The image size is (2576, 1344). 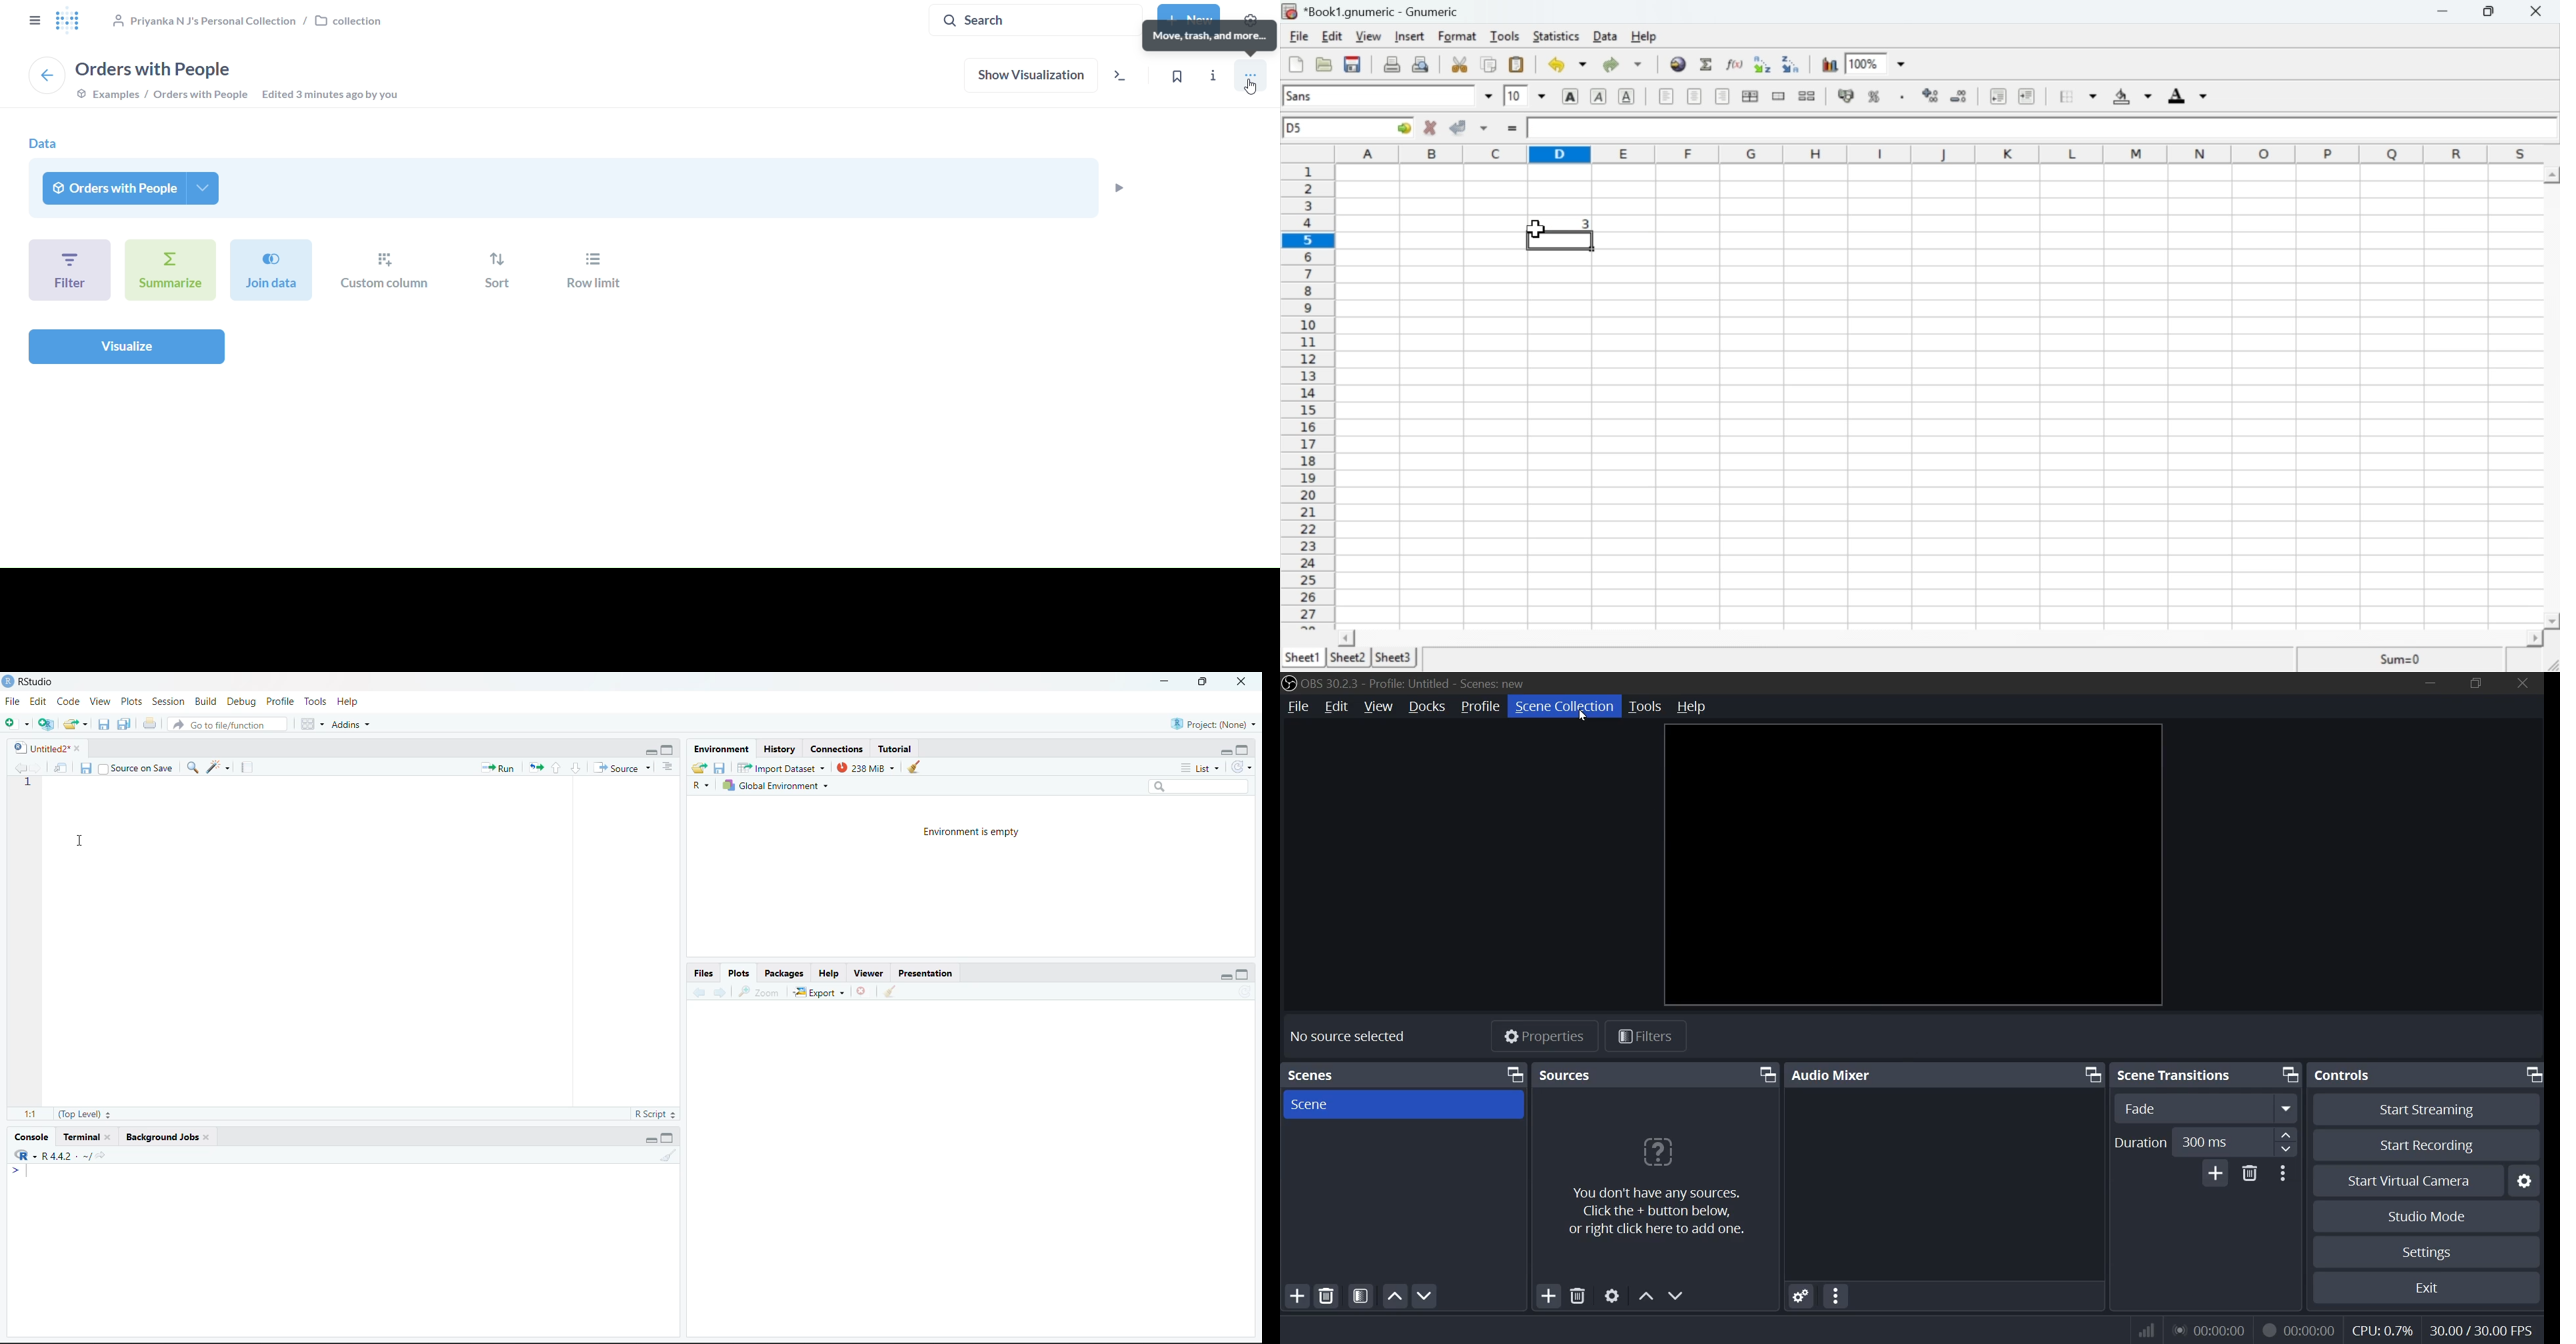 I want to click on move up scene, so click(x=1394, y=1295).